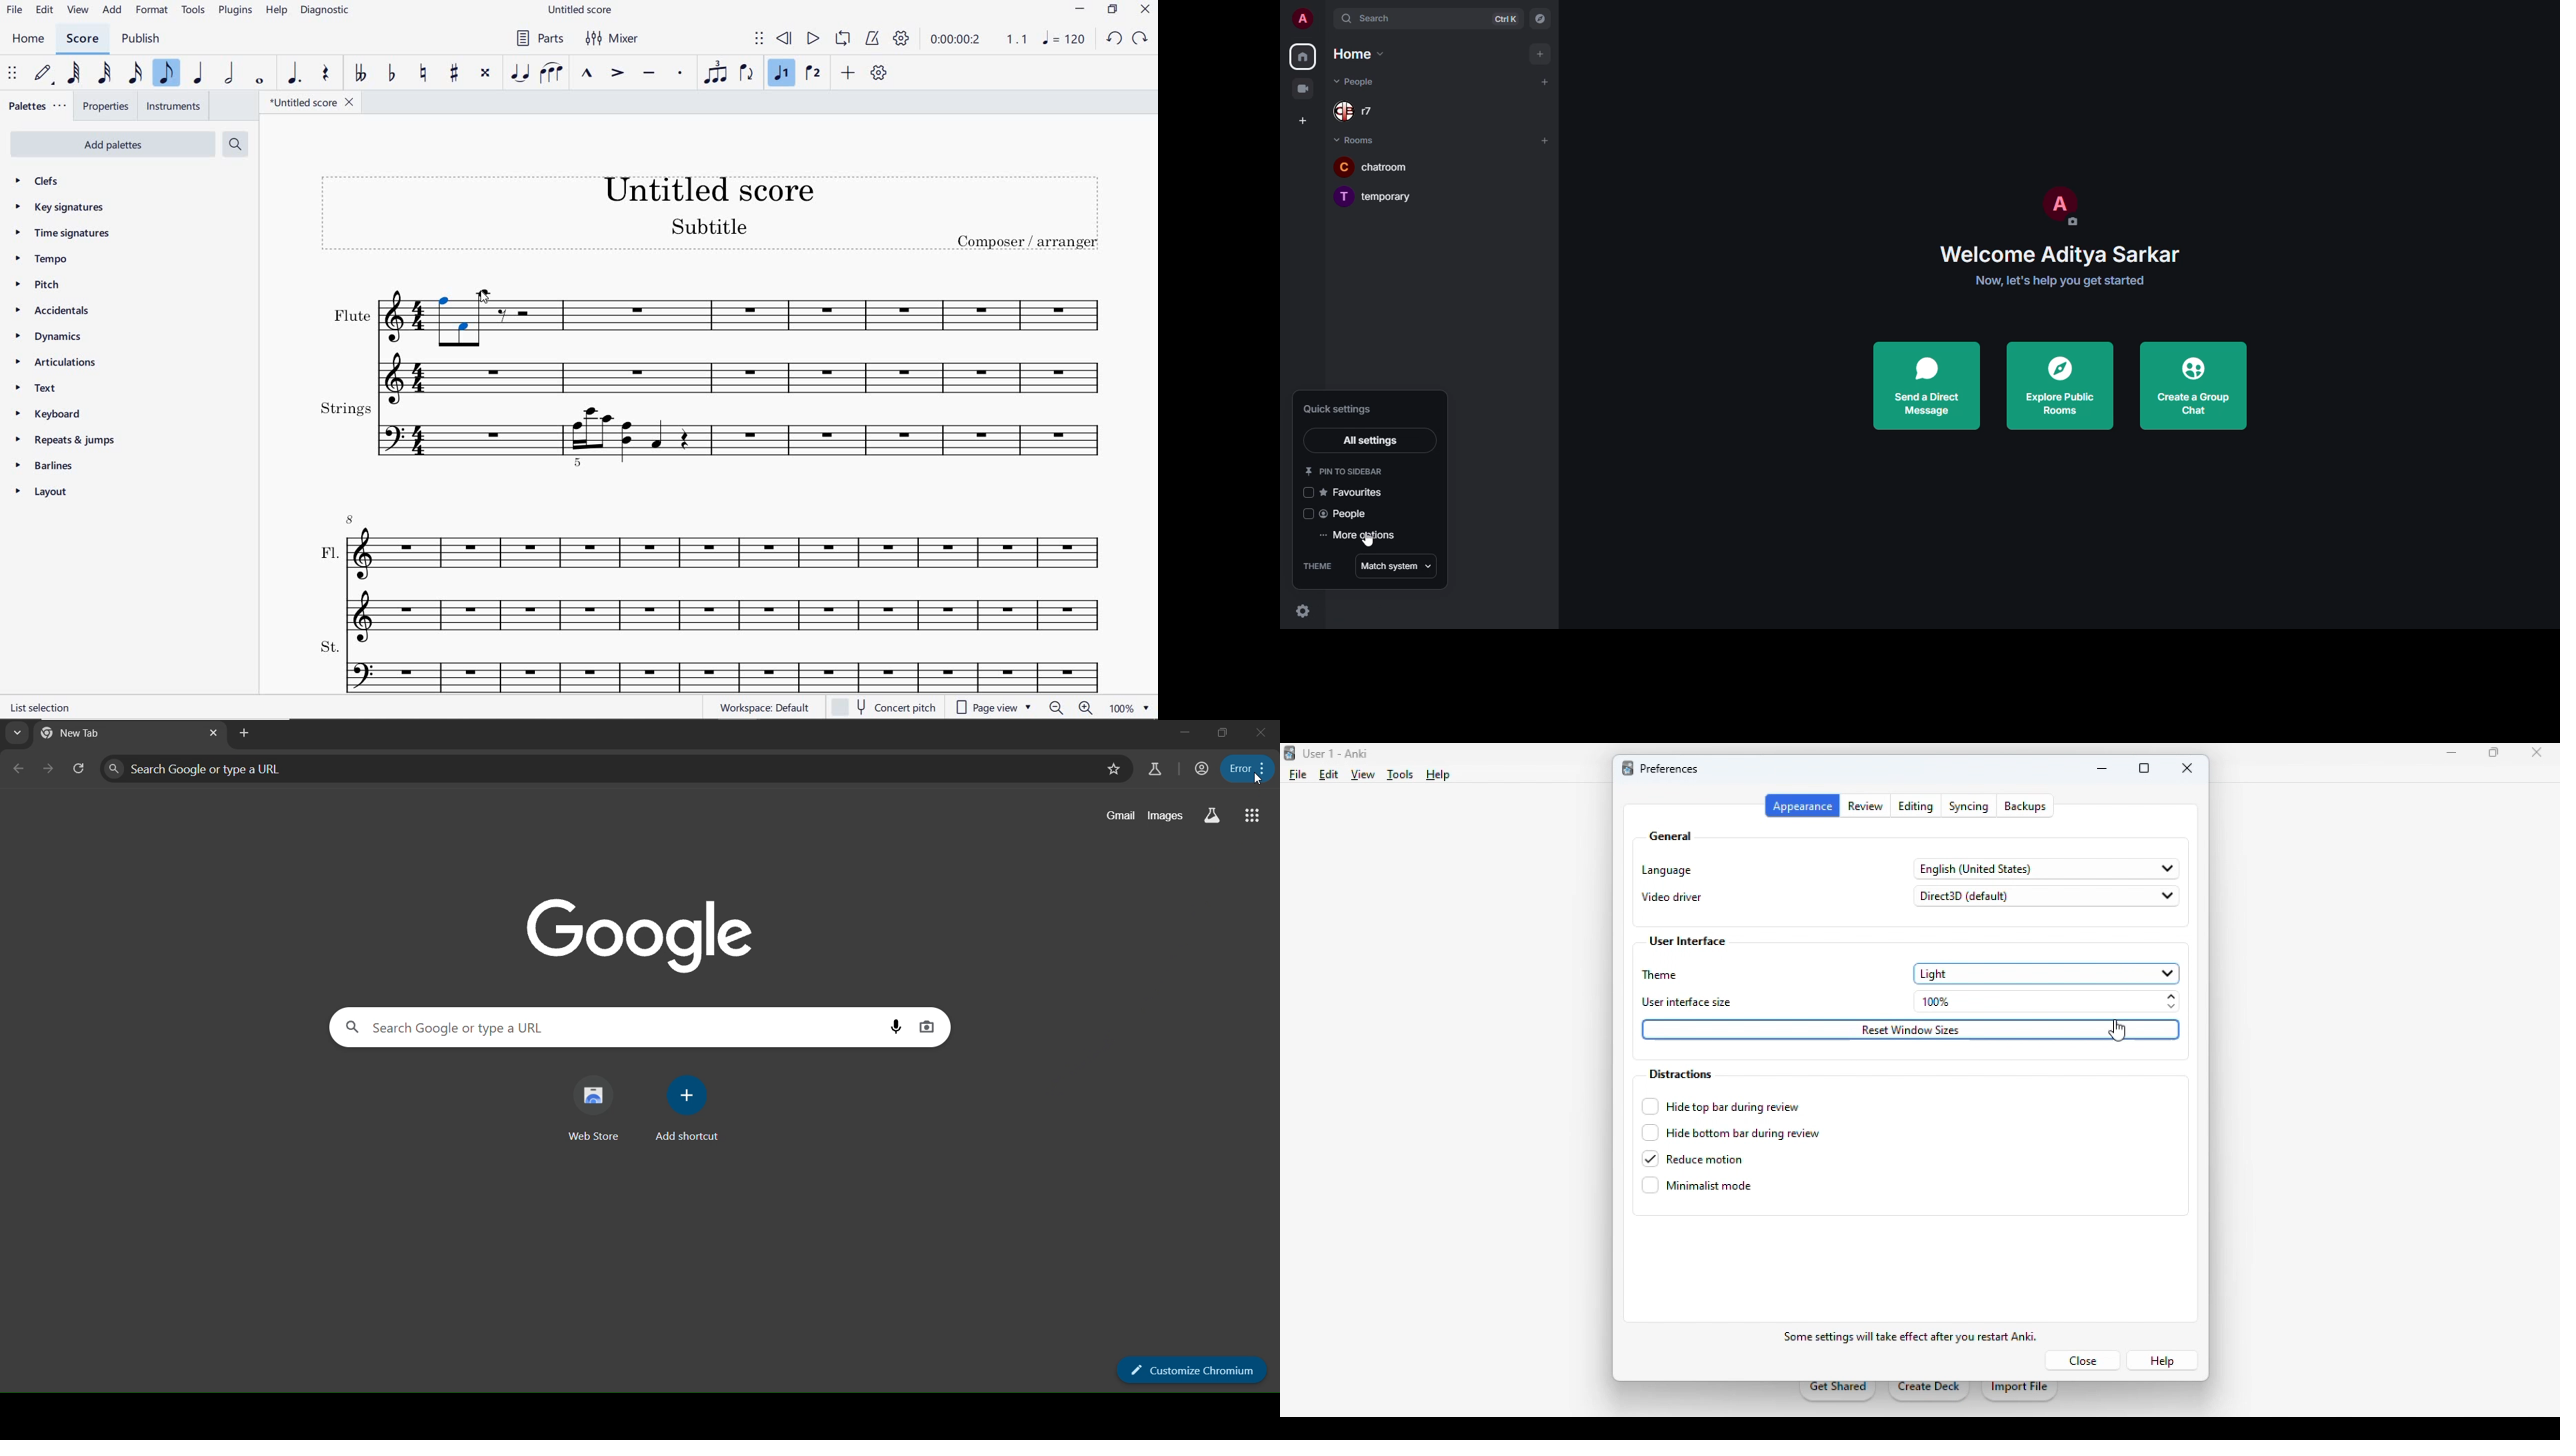 The image size is (2576, 1456). Describe the element at coordinates (140, 39) in the screenshot. I see `publish` at that location.